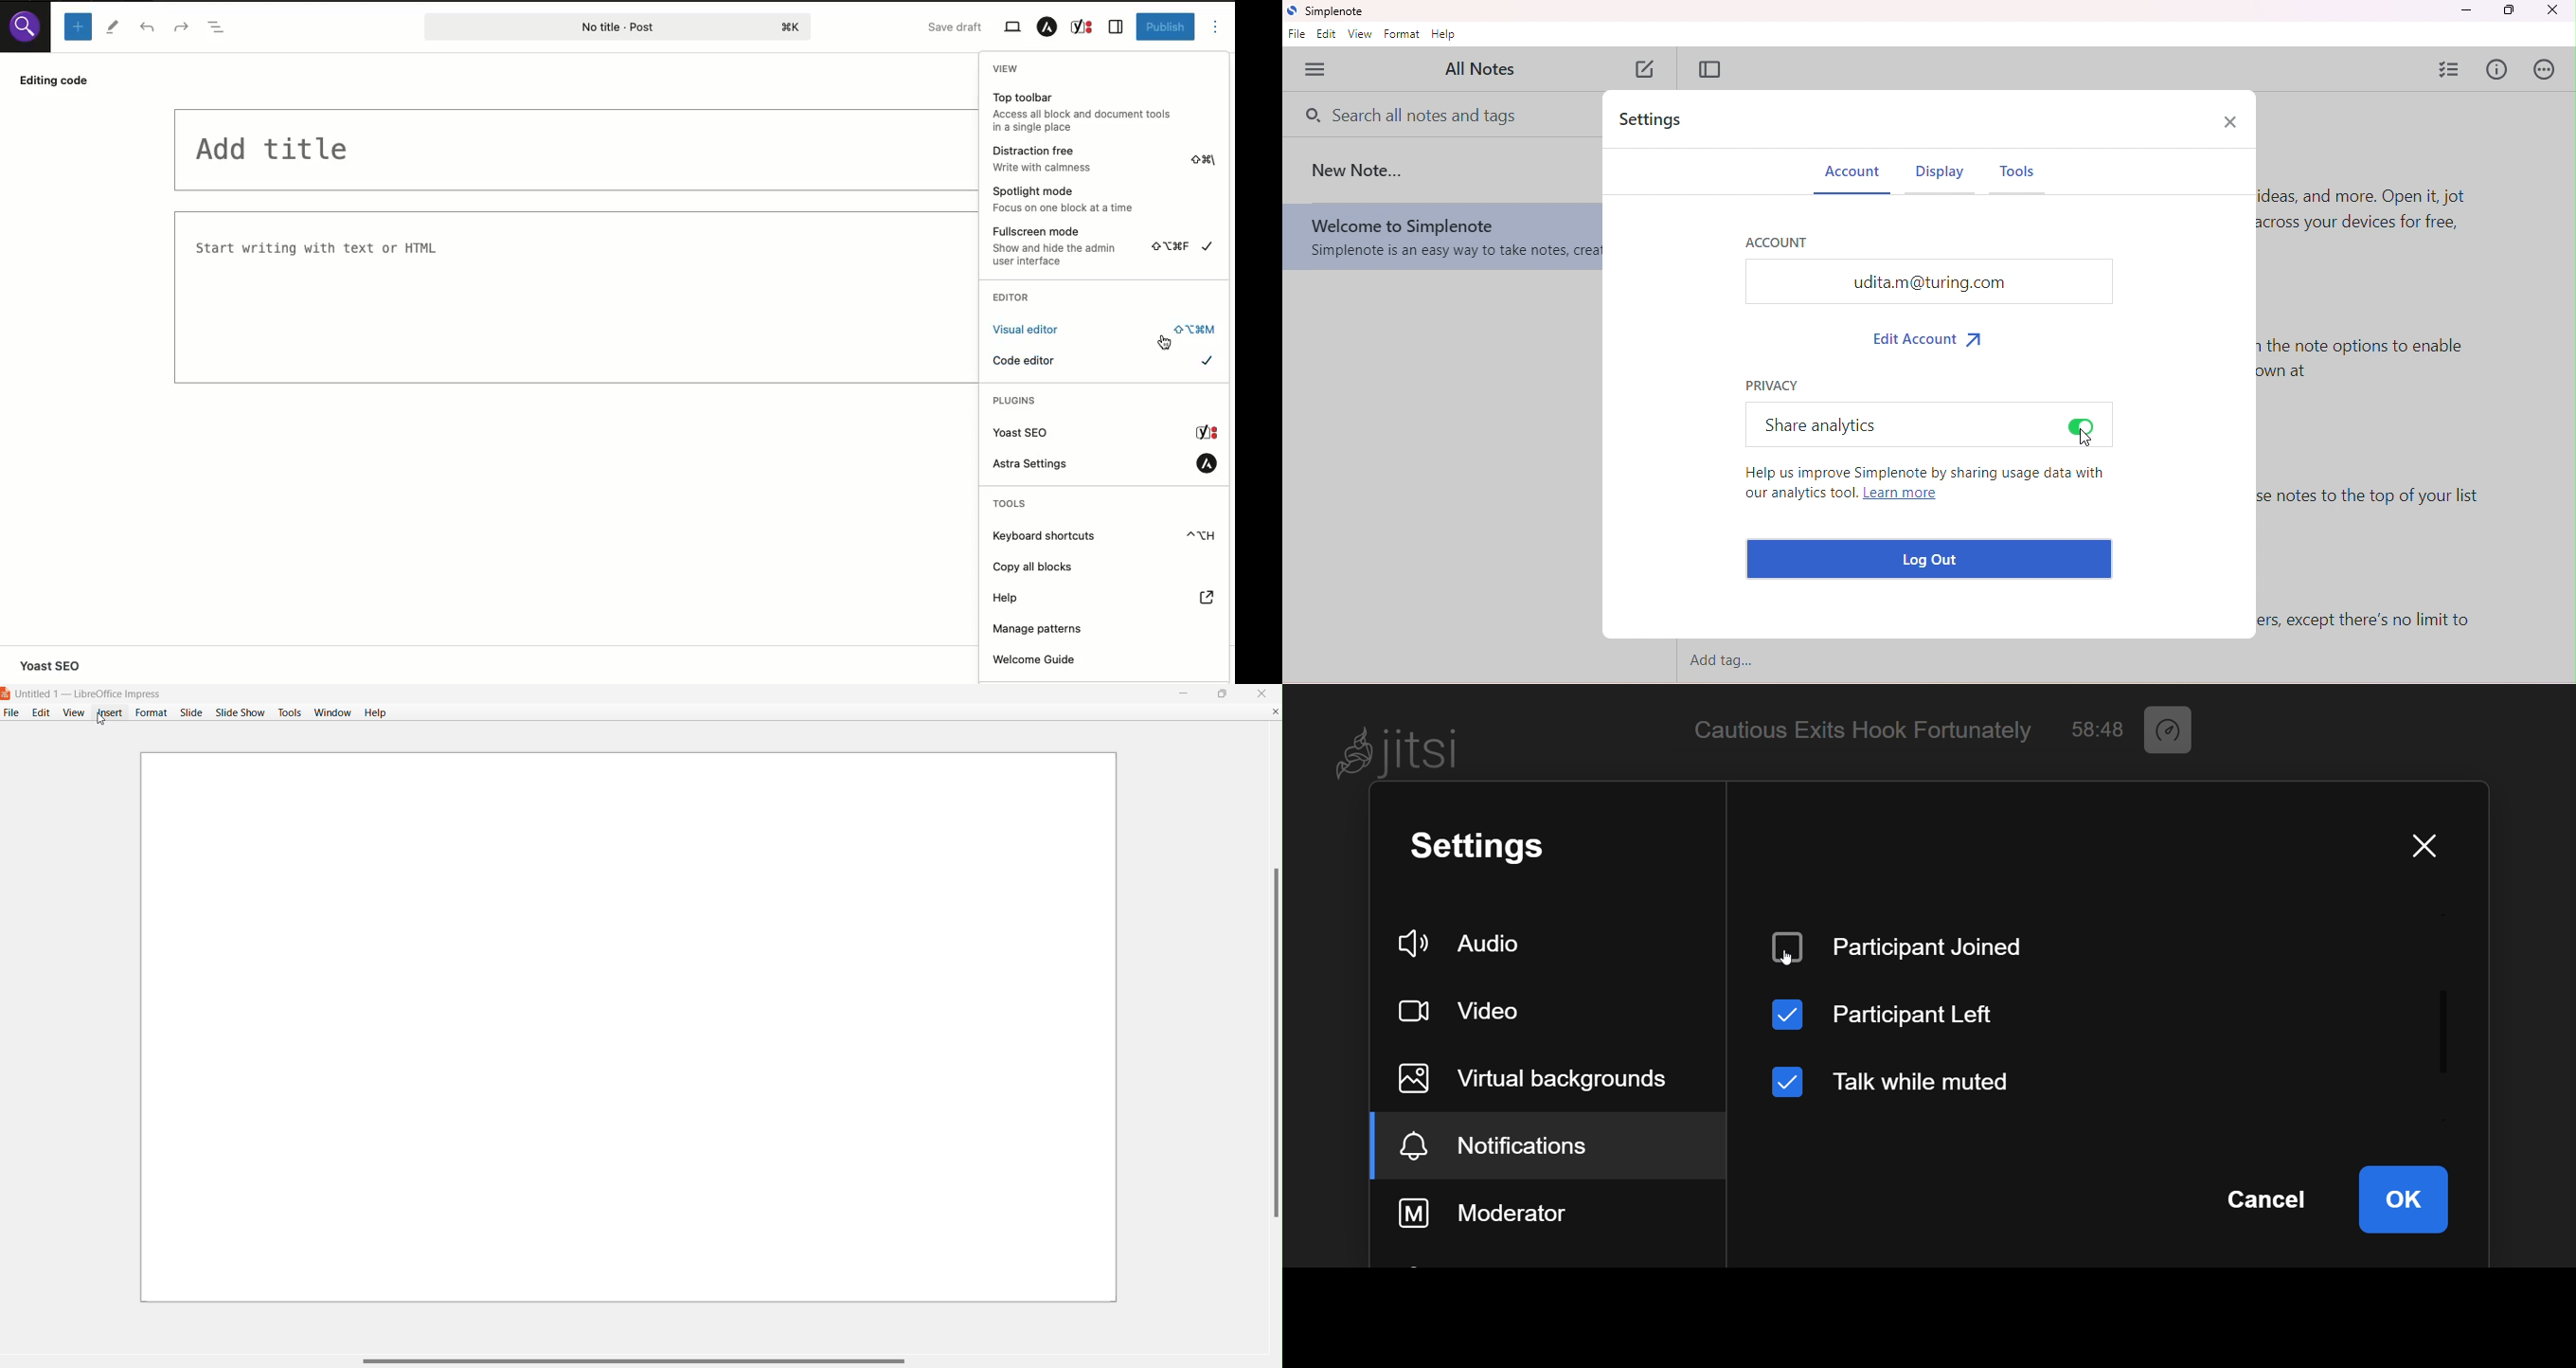 This screenshot has width=2576, height=1372. I want to click on info, so click(2498, 71).